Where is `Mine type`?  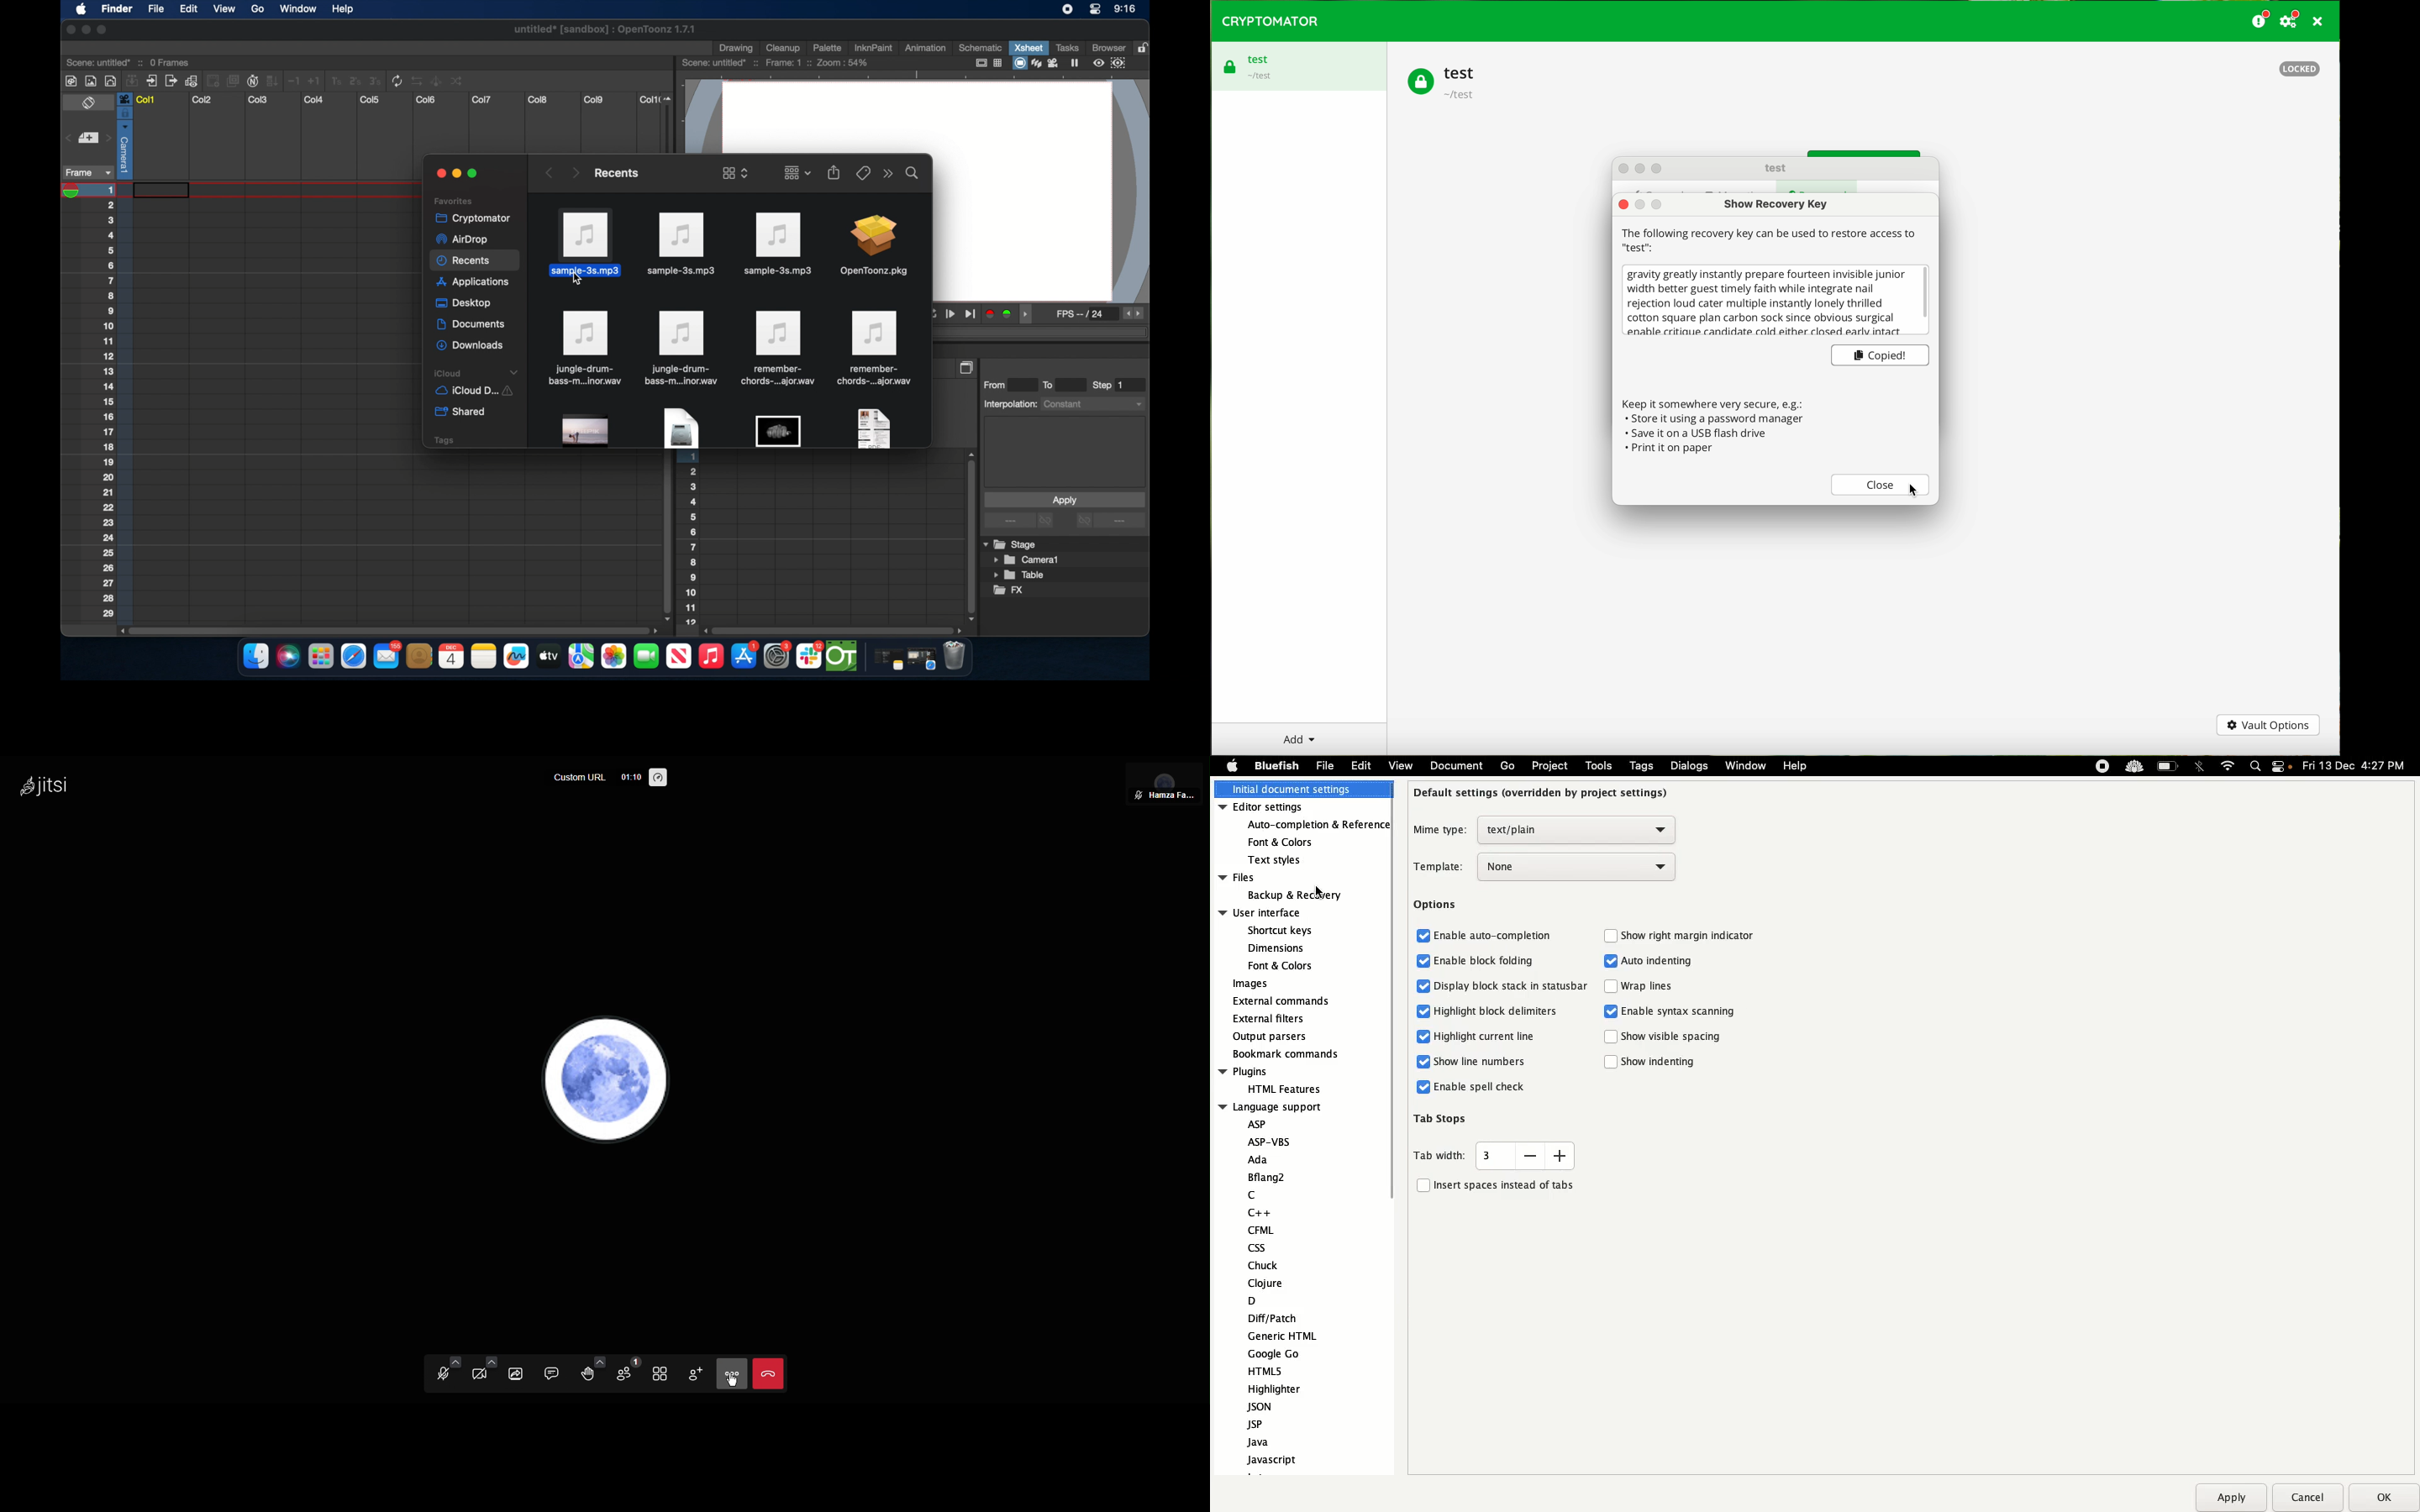
Mine type is located at coordinates (1544, 831).